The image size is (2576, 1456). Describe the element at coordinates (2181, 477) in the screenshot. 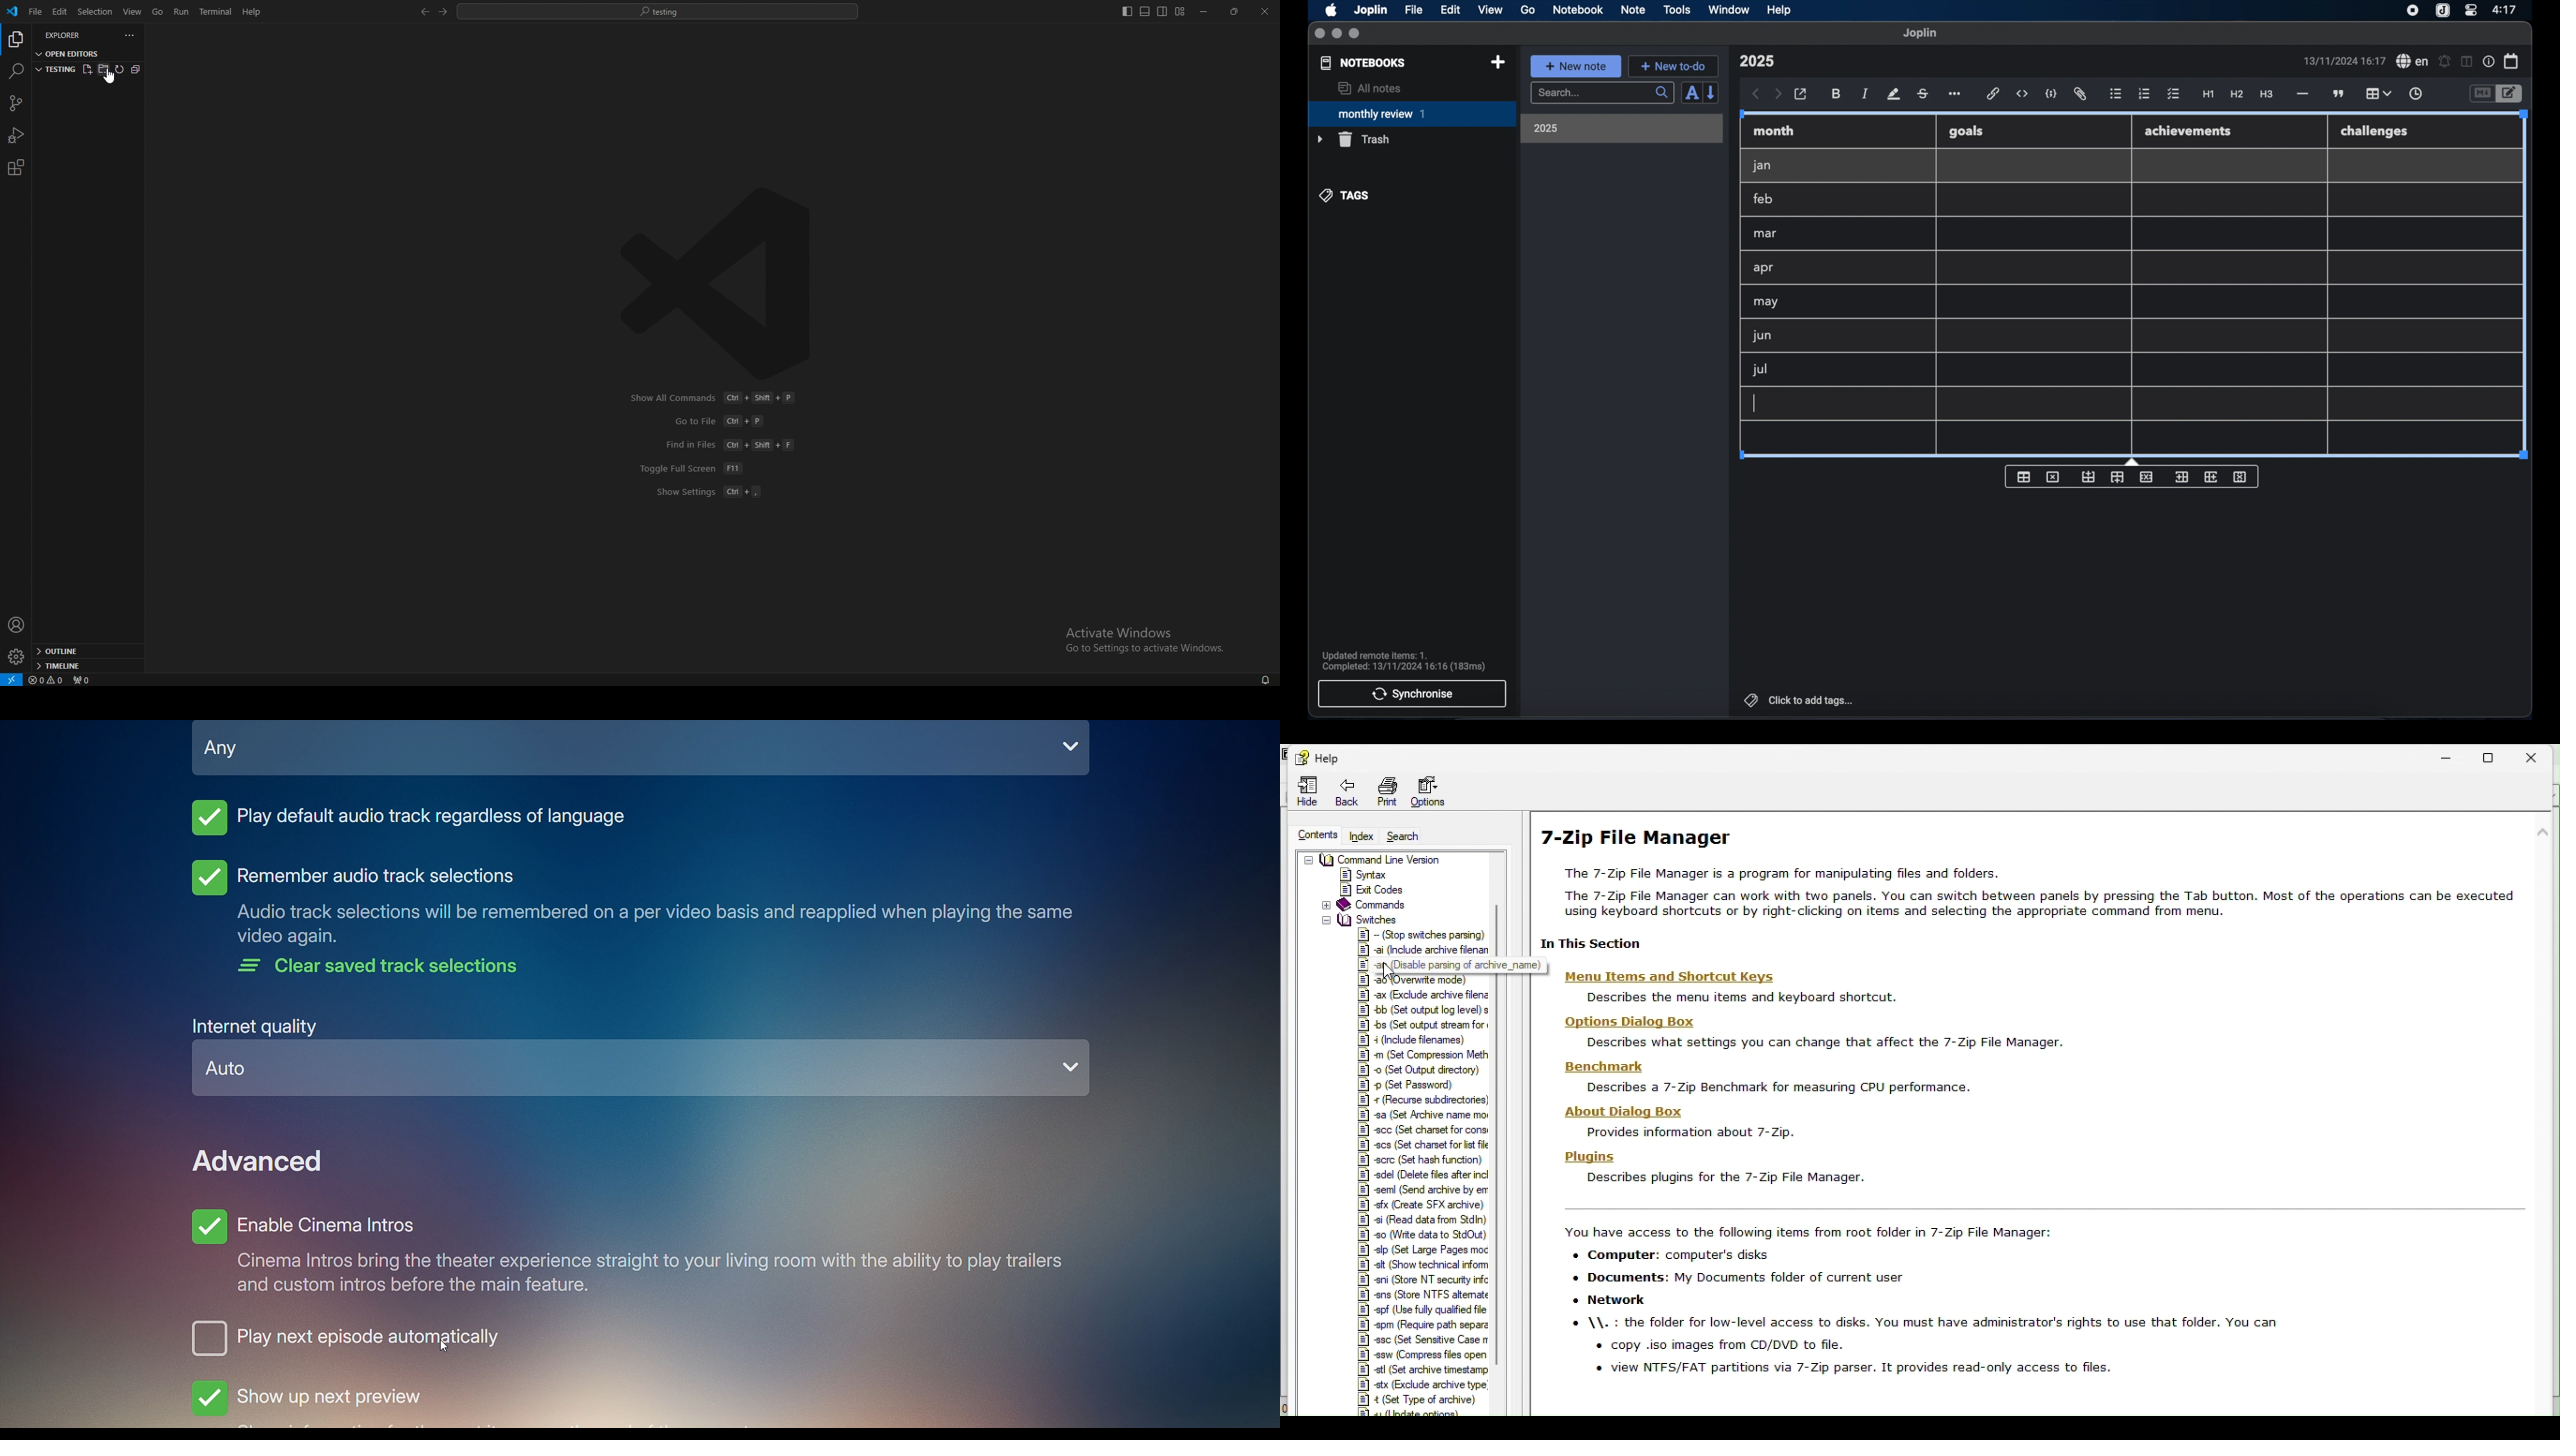

I see `insert column before` at that location.